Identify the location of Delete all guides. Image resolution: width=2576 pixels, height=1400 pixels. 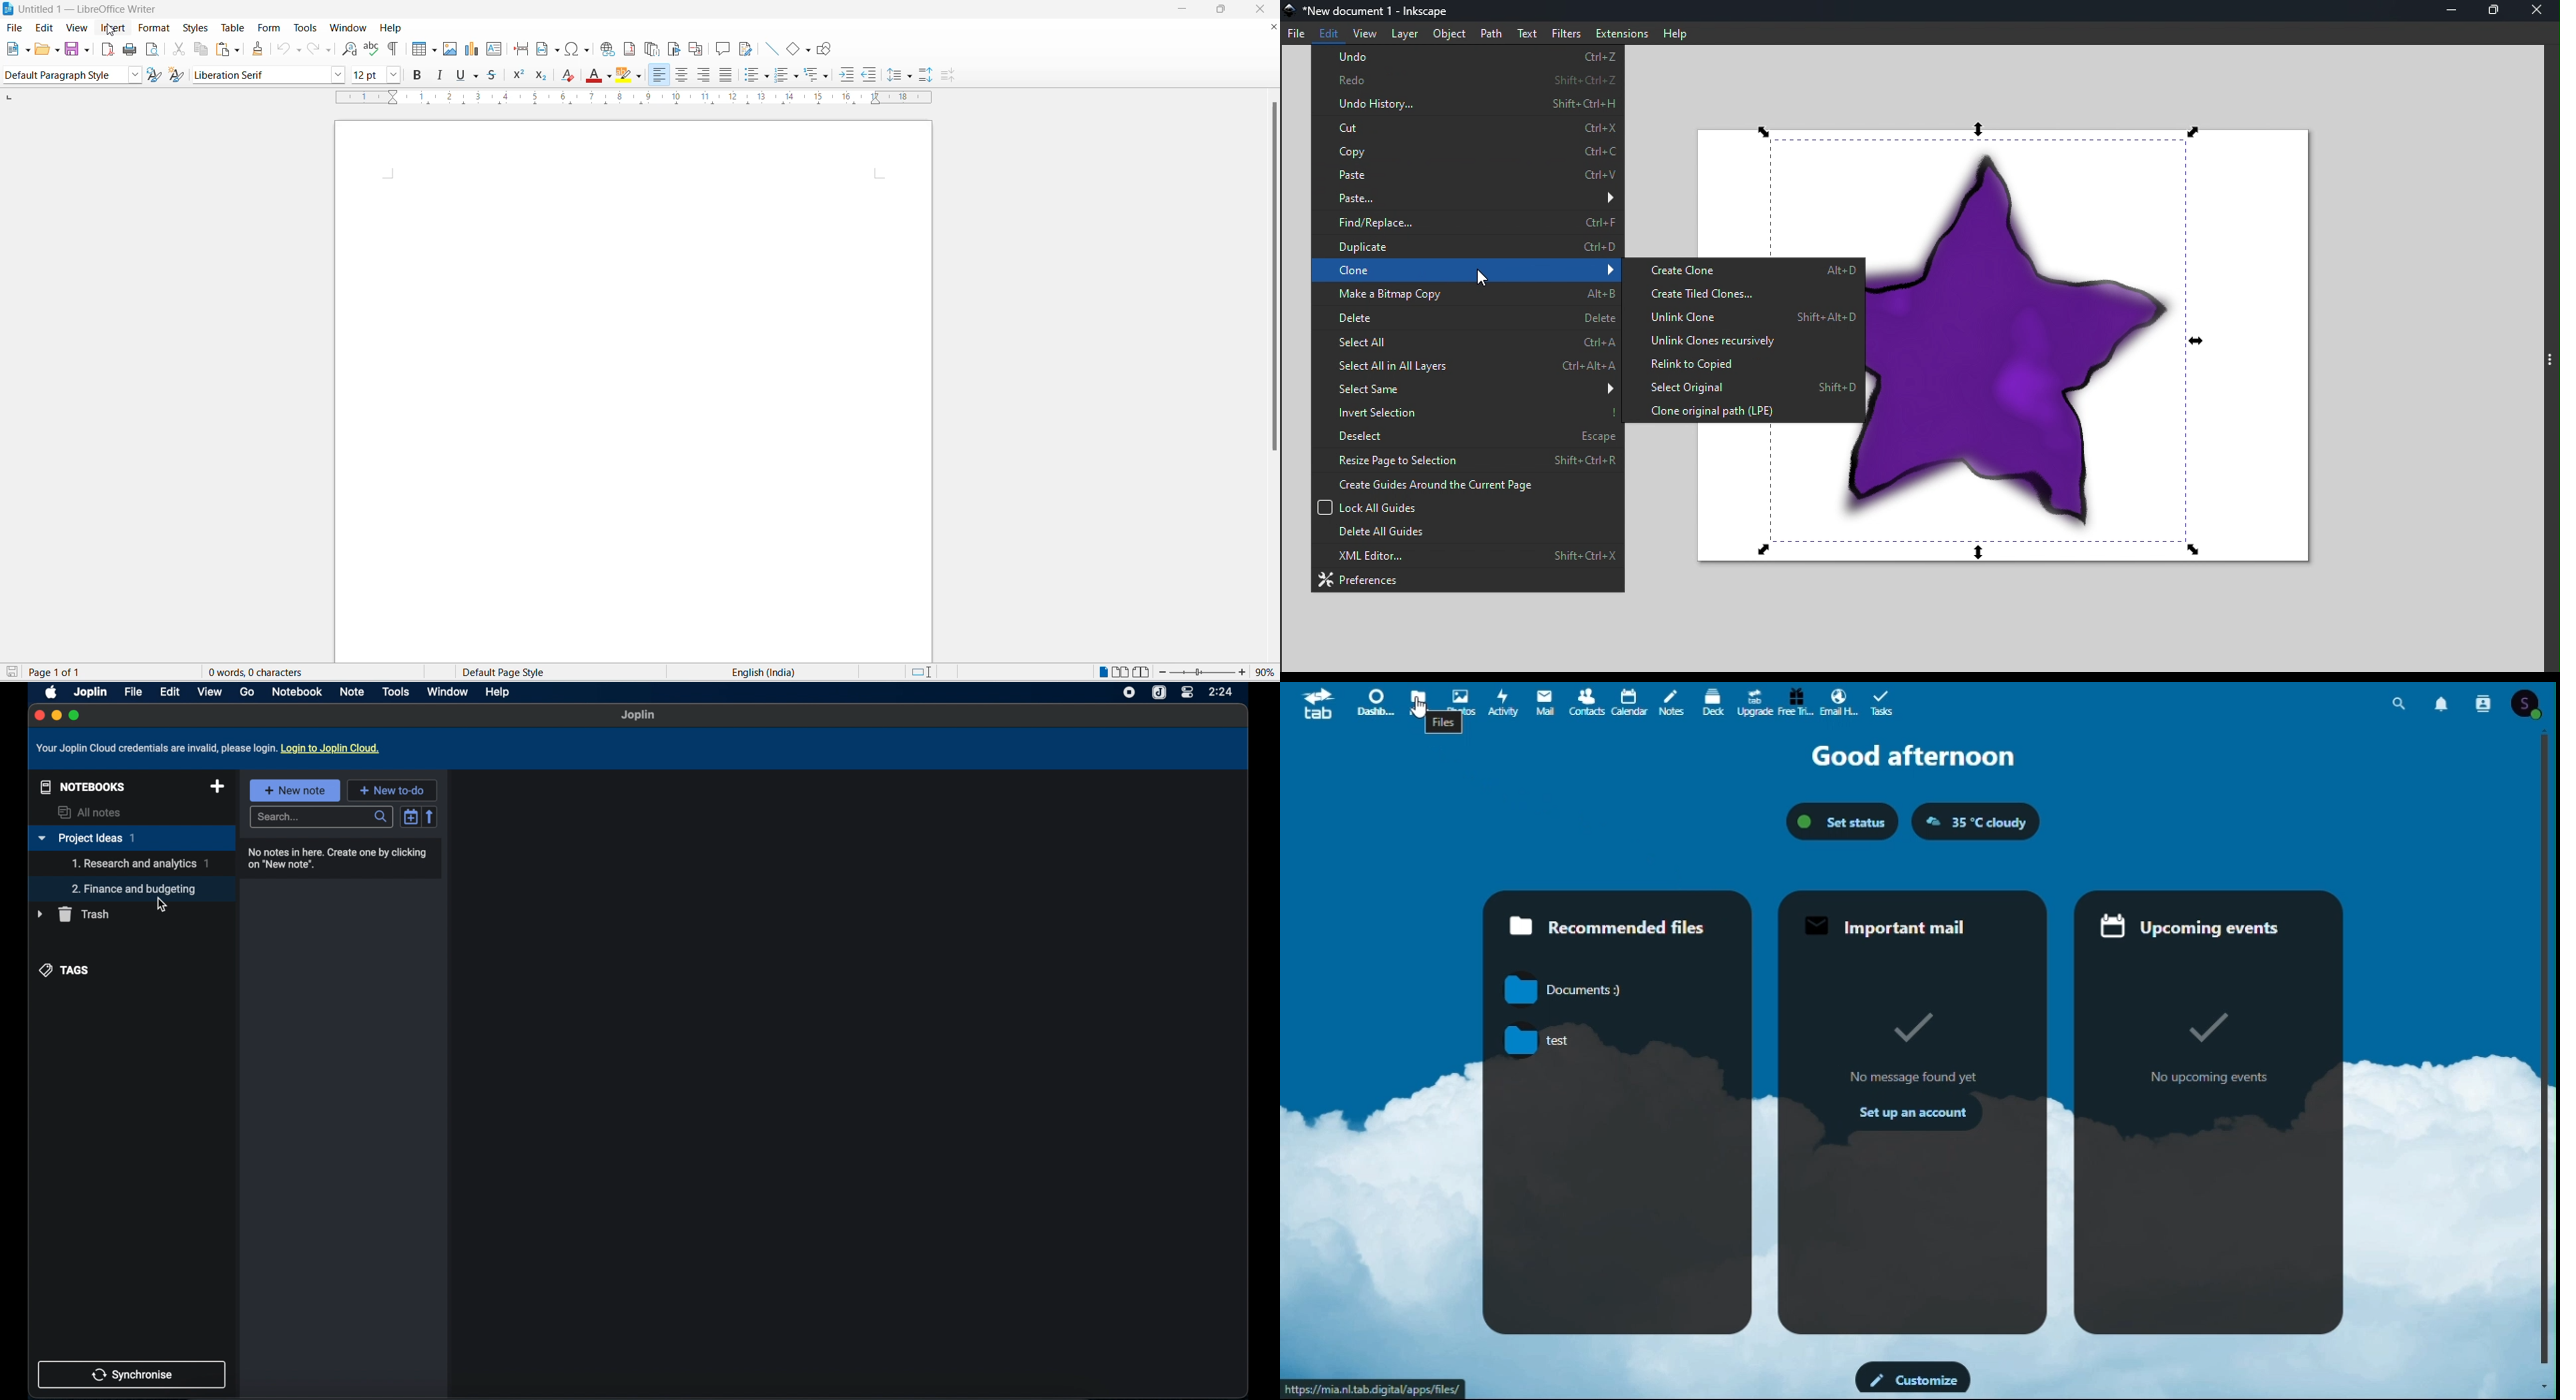
(1466, 535).